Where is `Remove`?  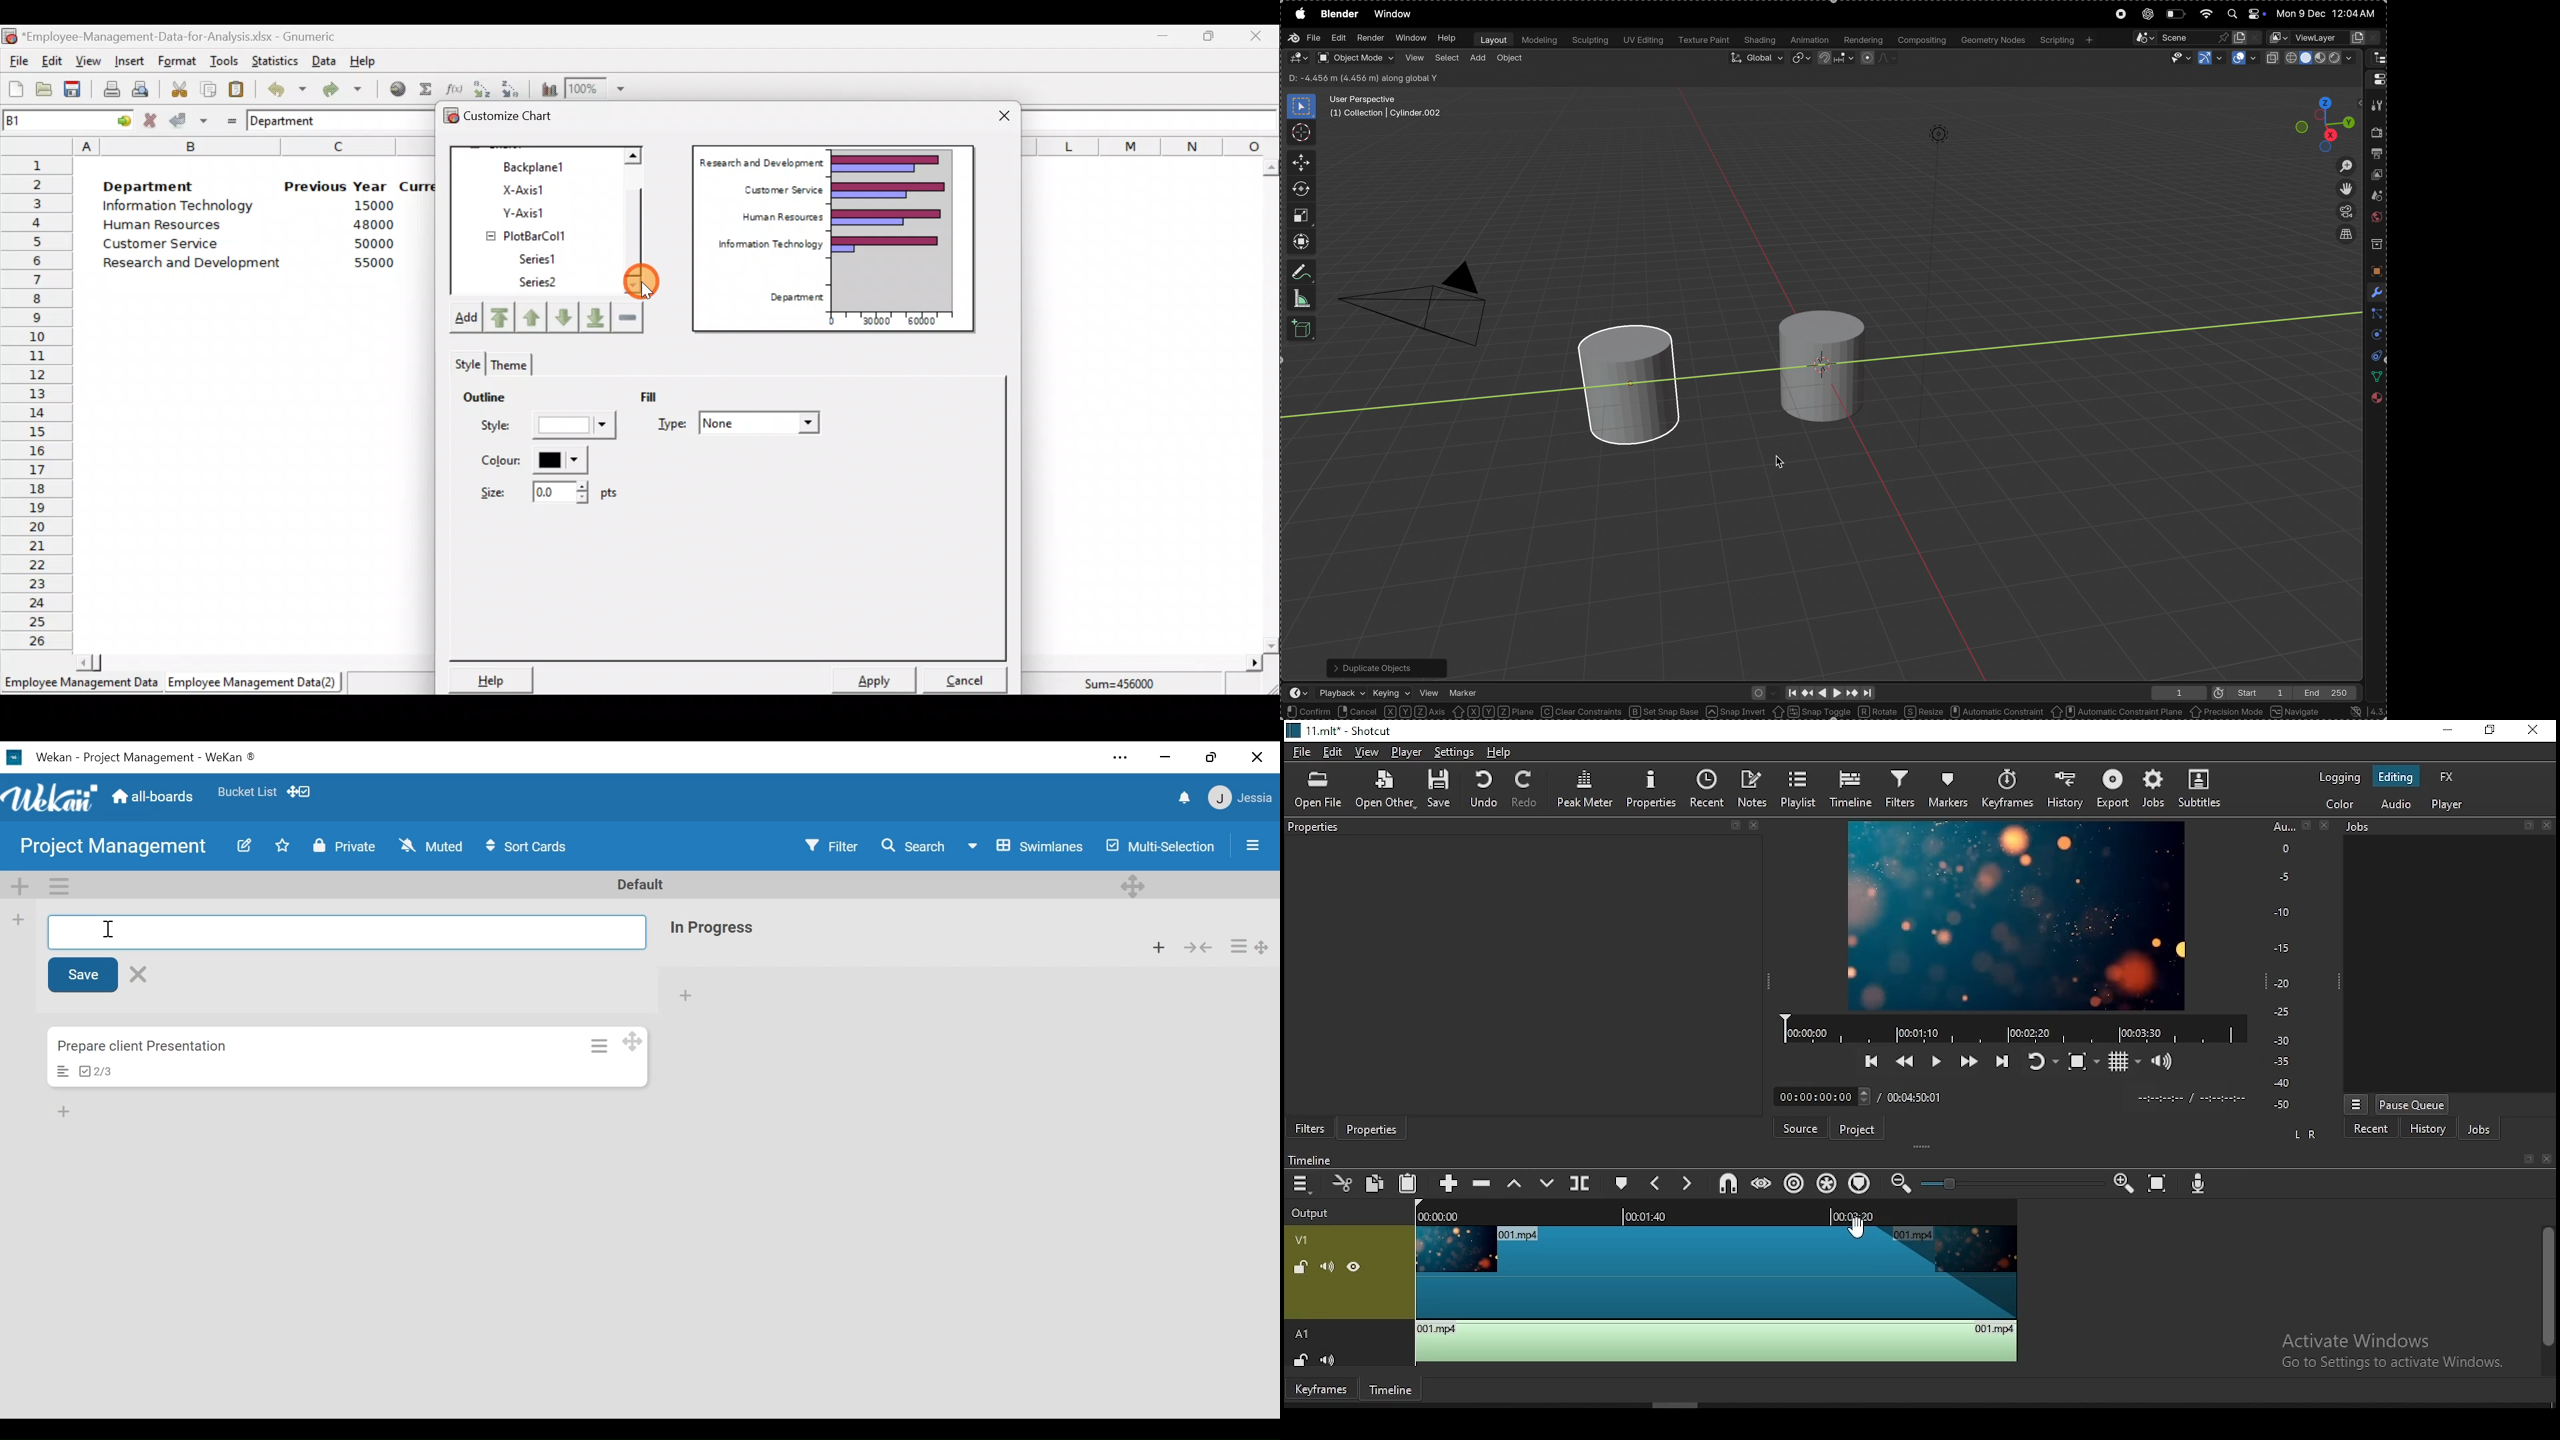 Remove is located at coordinates (627, 316).